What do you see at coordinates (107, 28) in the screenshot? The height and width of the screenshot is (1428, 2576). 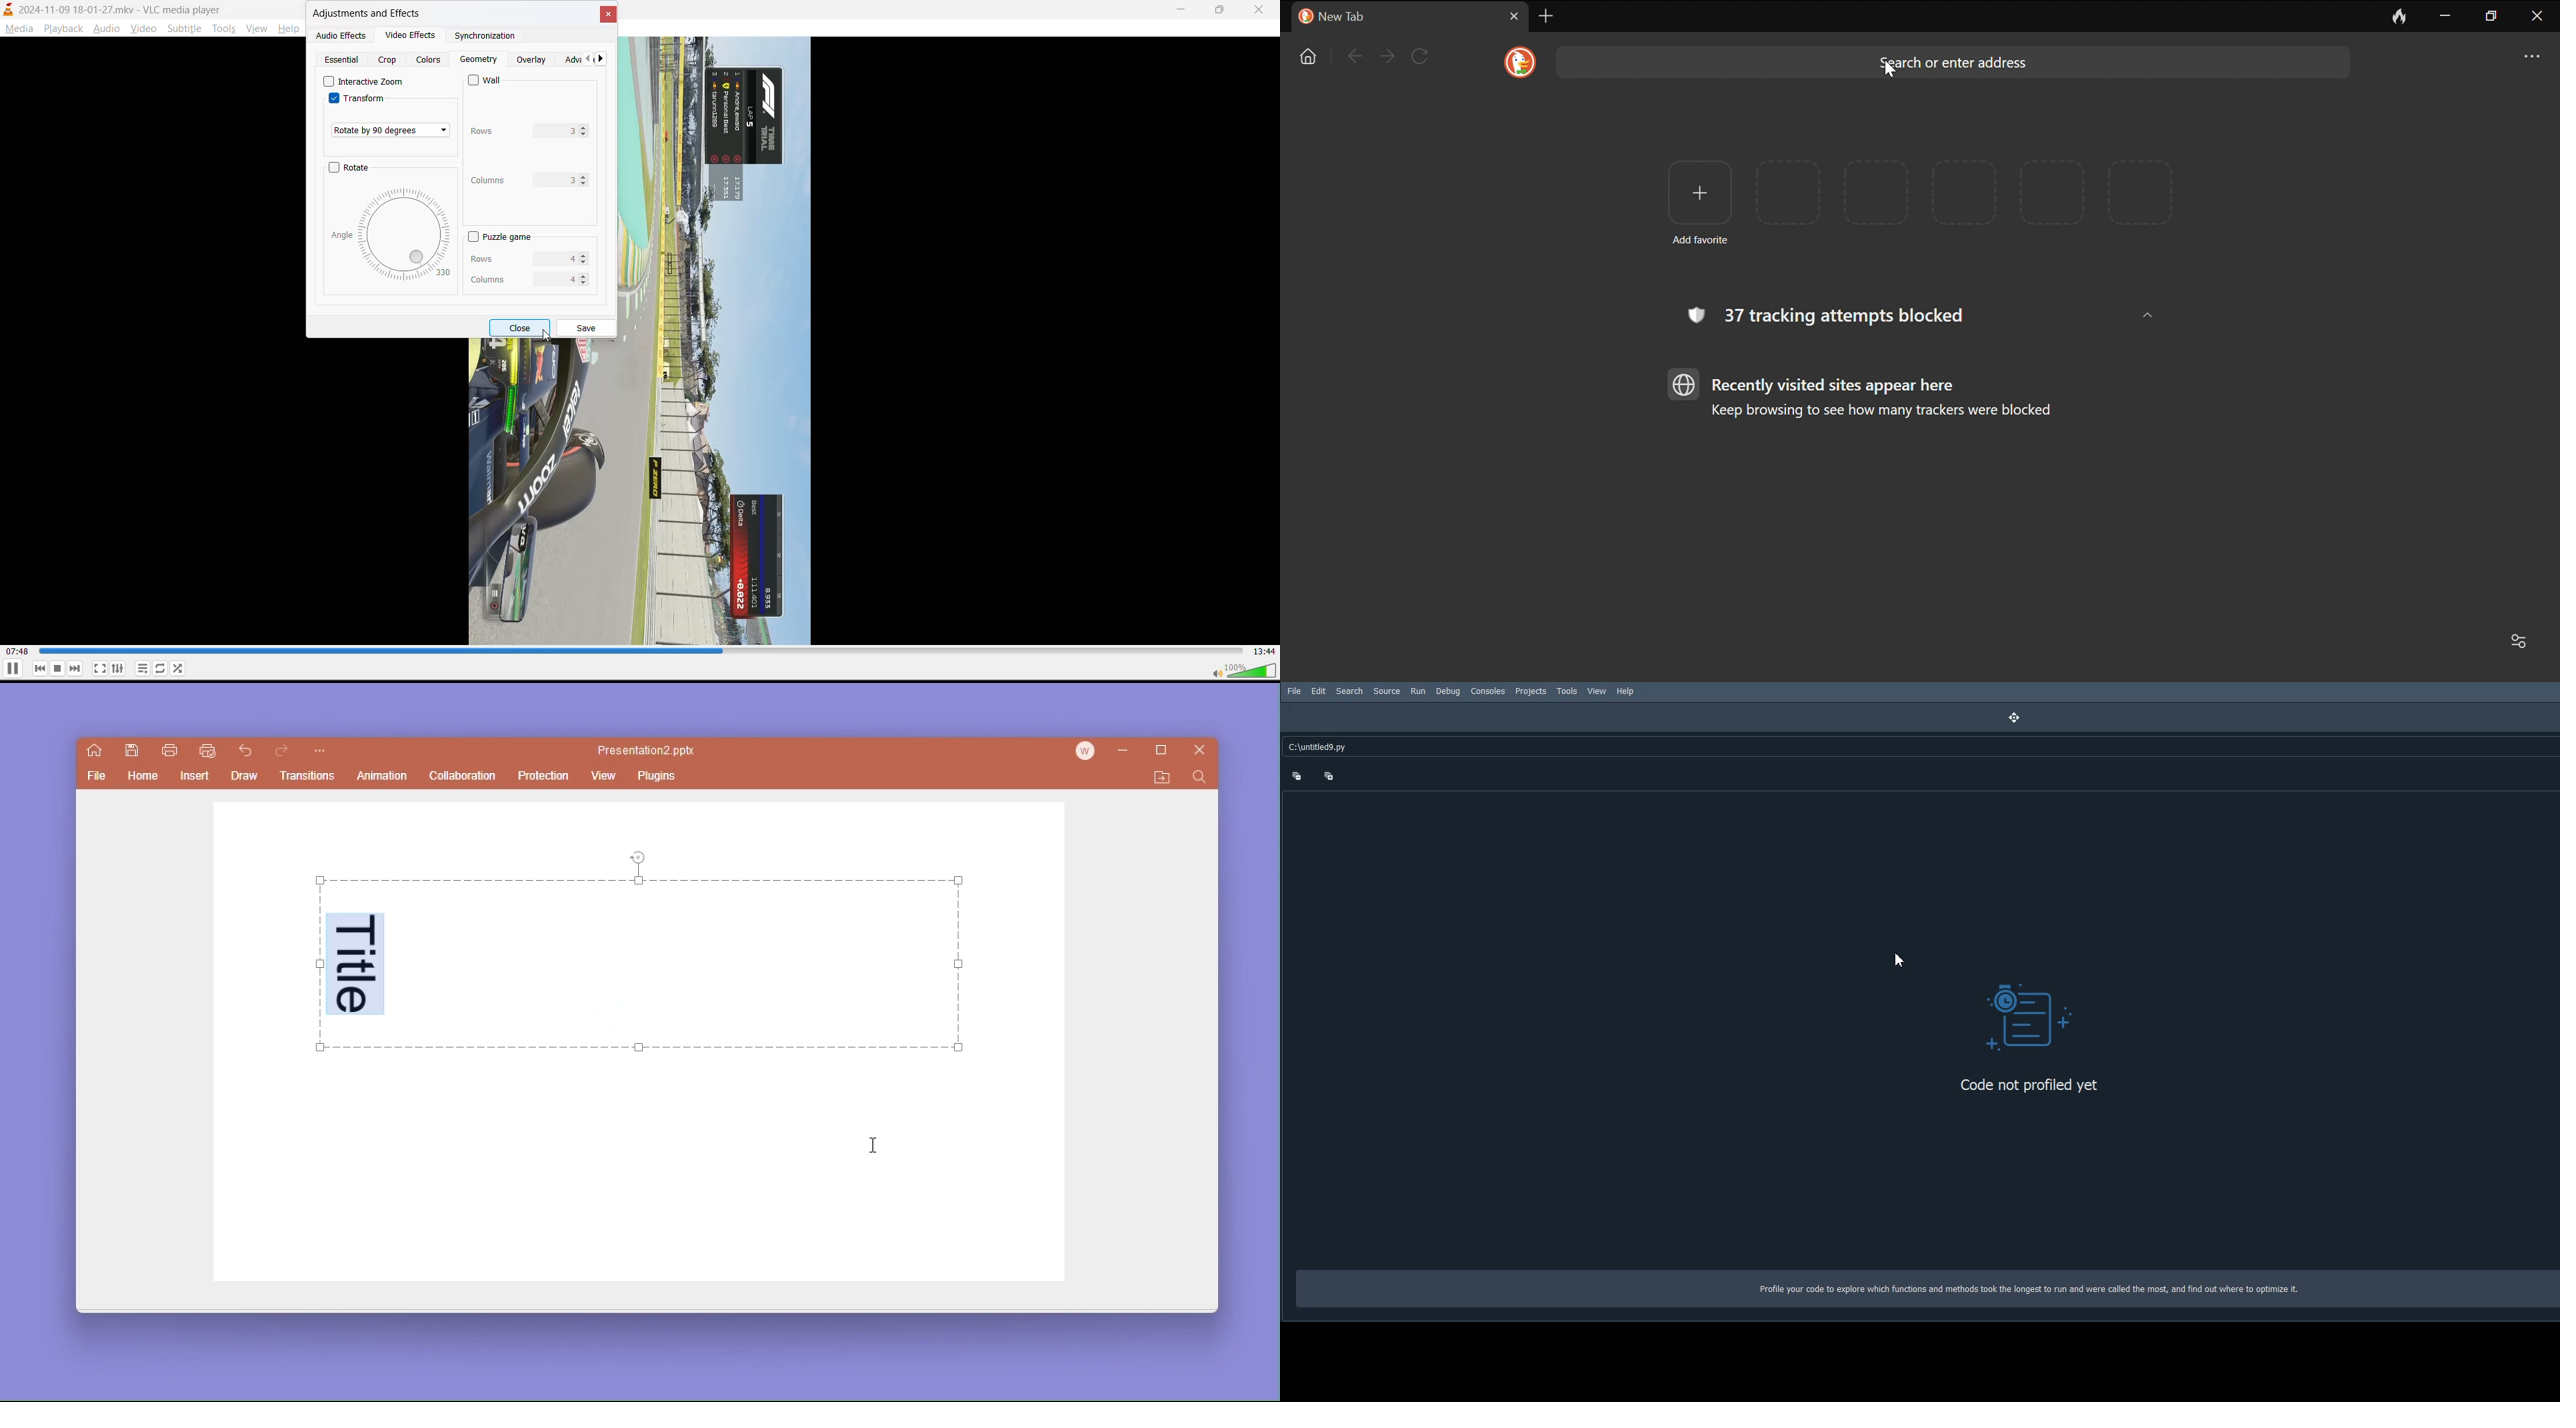 I see `audio` at bounding box center [107, 28].